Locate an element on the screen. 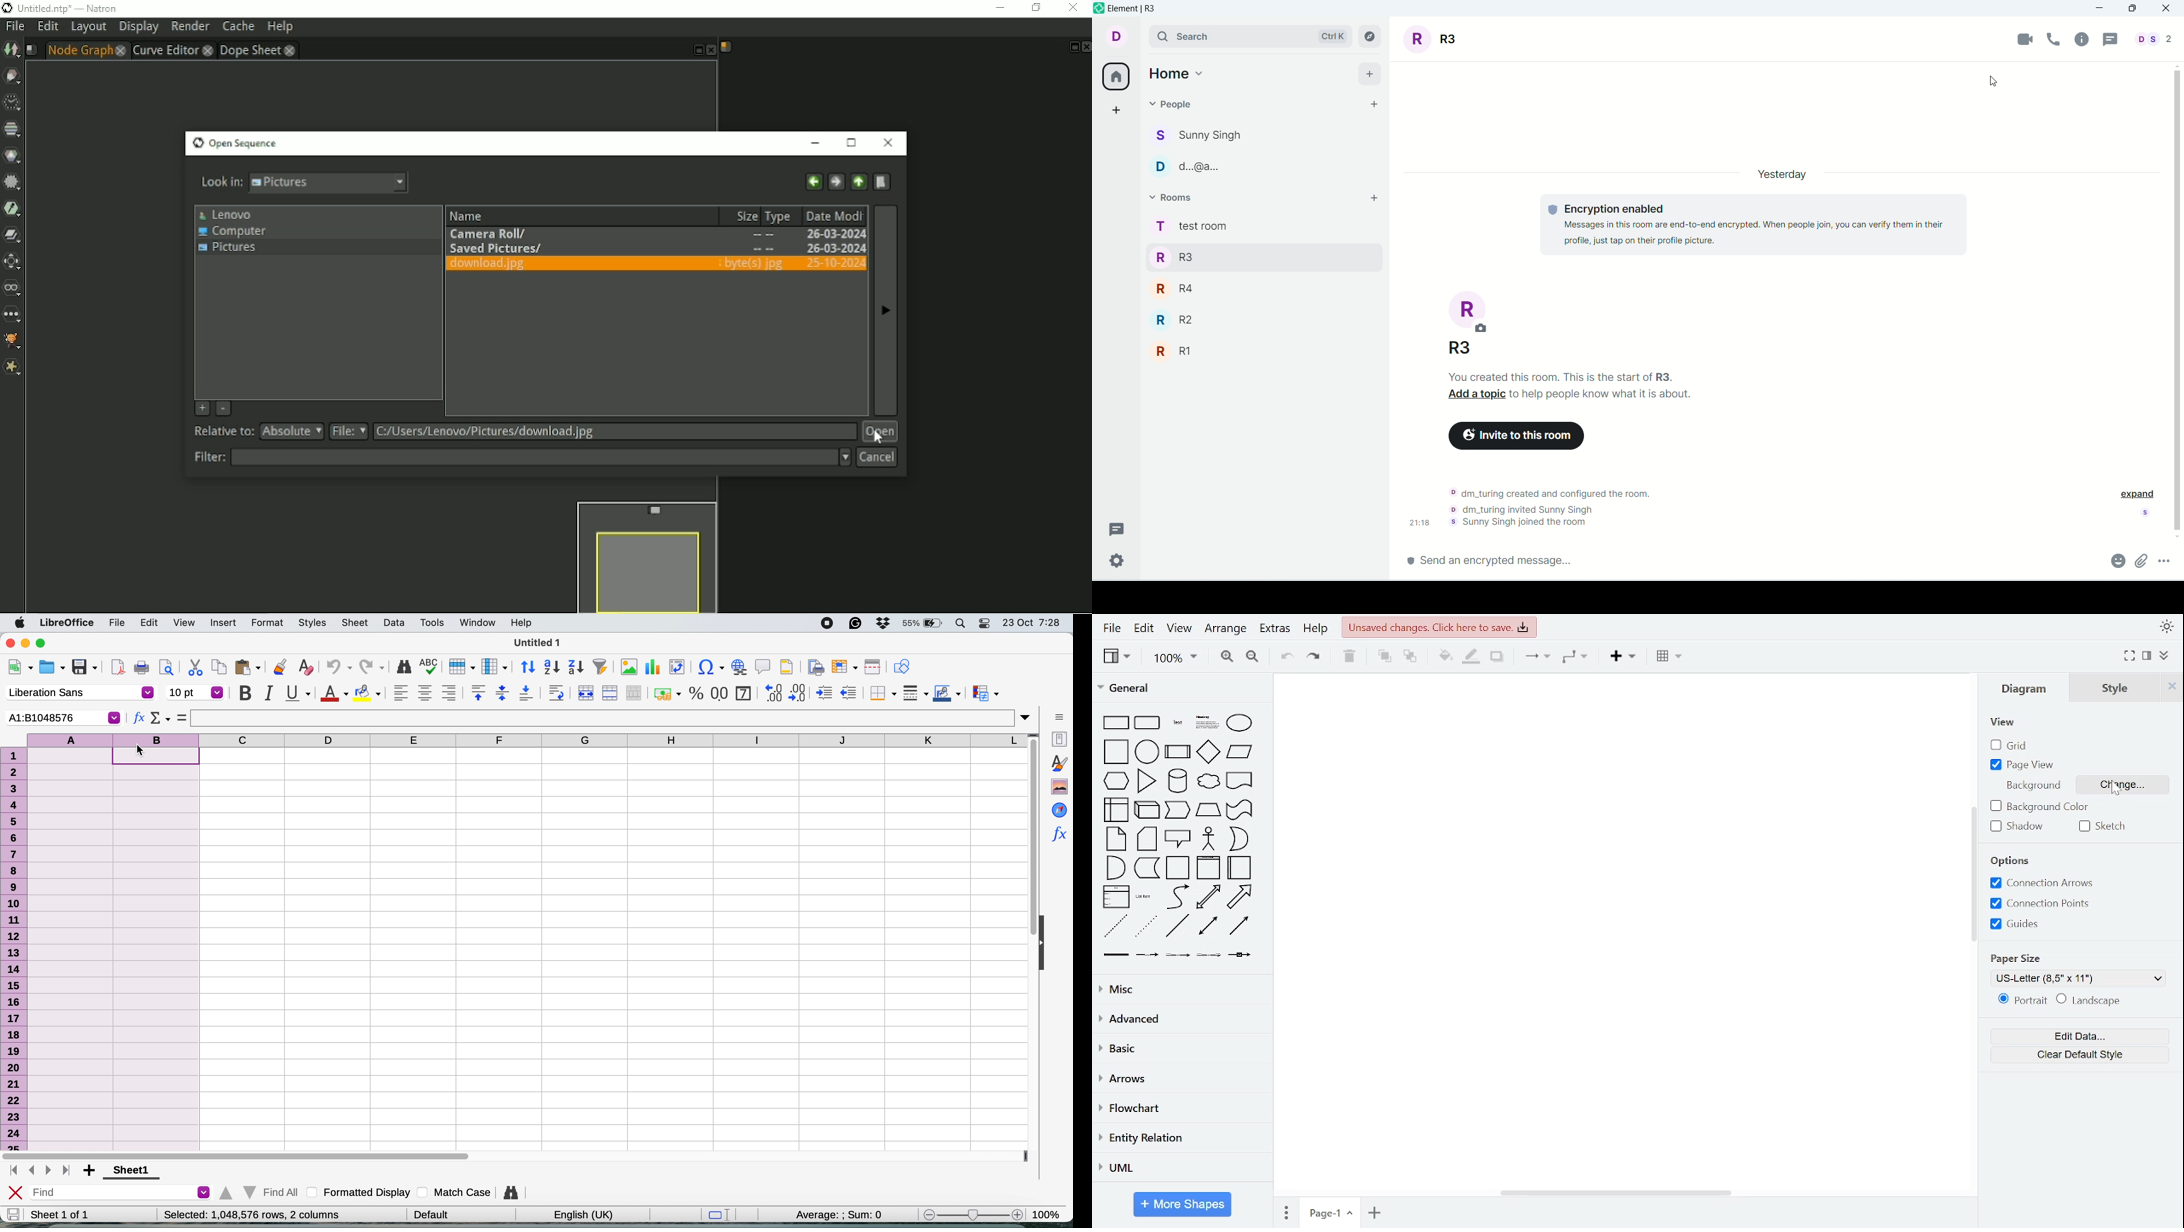 The height and width of the screenshot is (1232, 2184). redo is located at coordinates (372, 666).